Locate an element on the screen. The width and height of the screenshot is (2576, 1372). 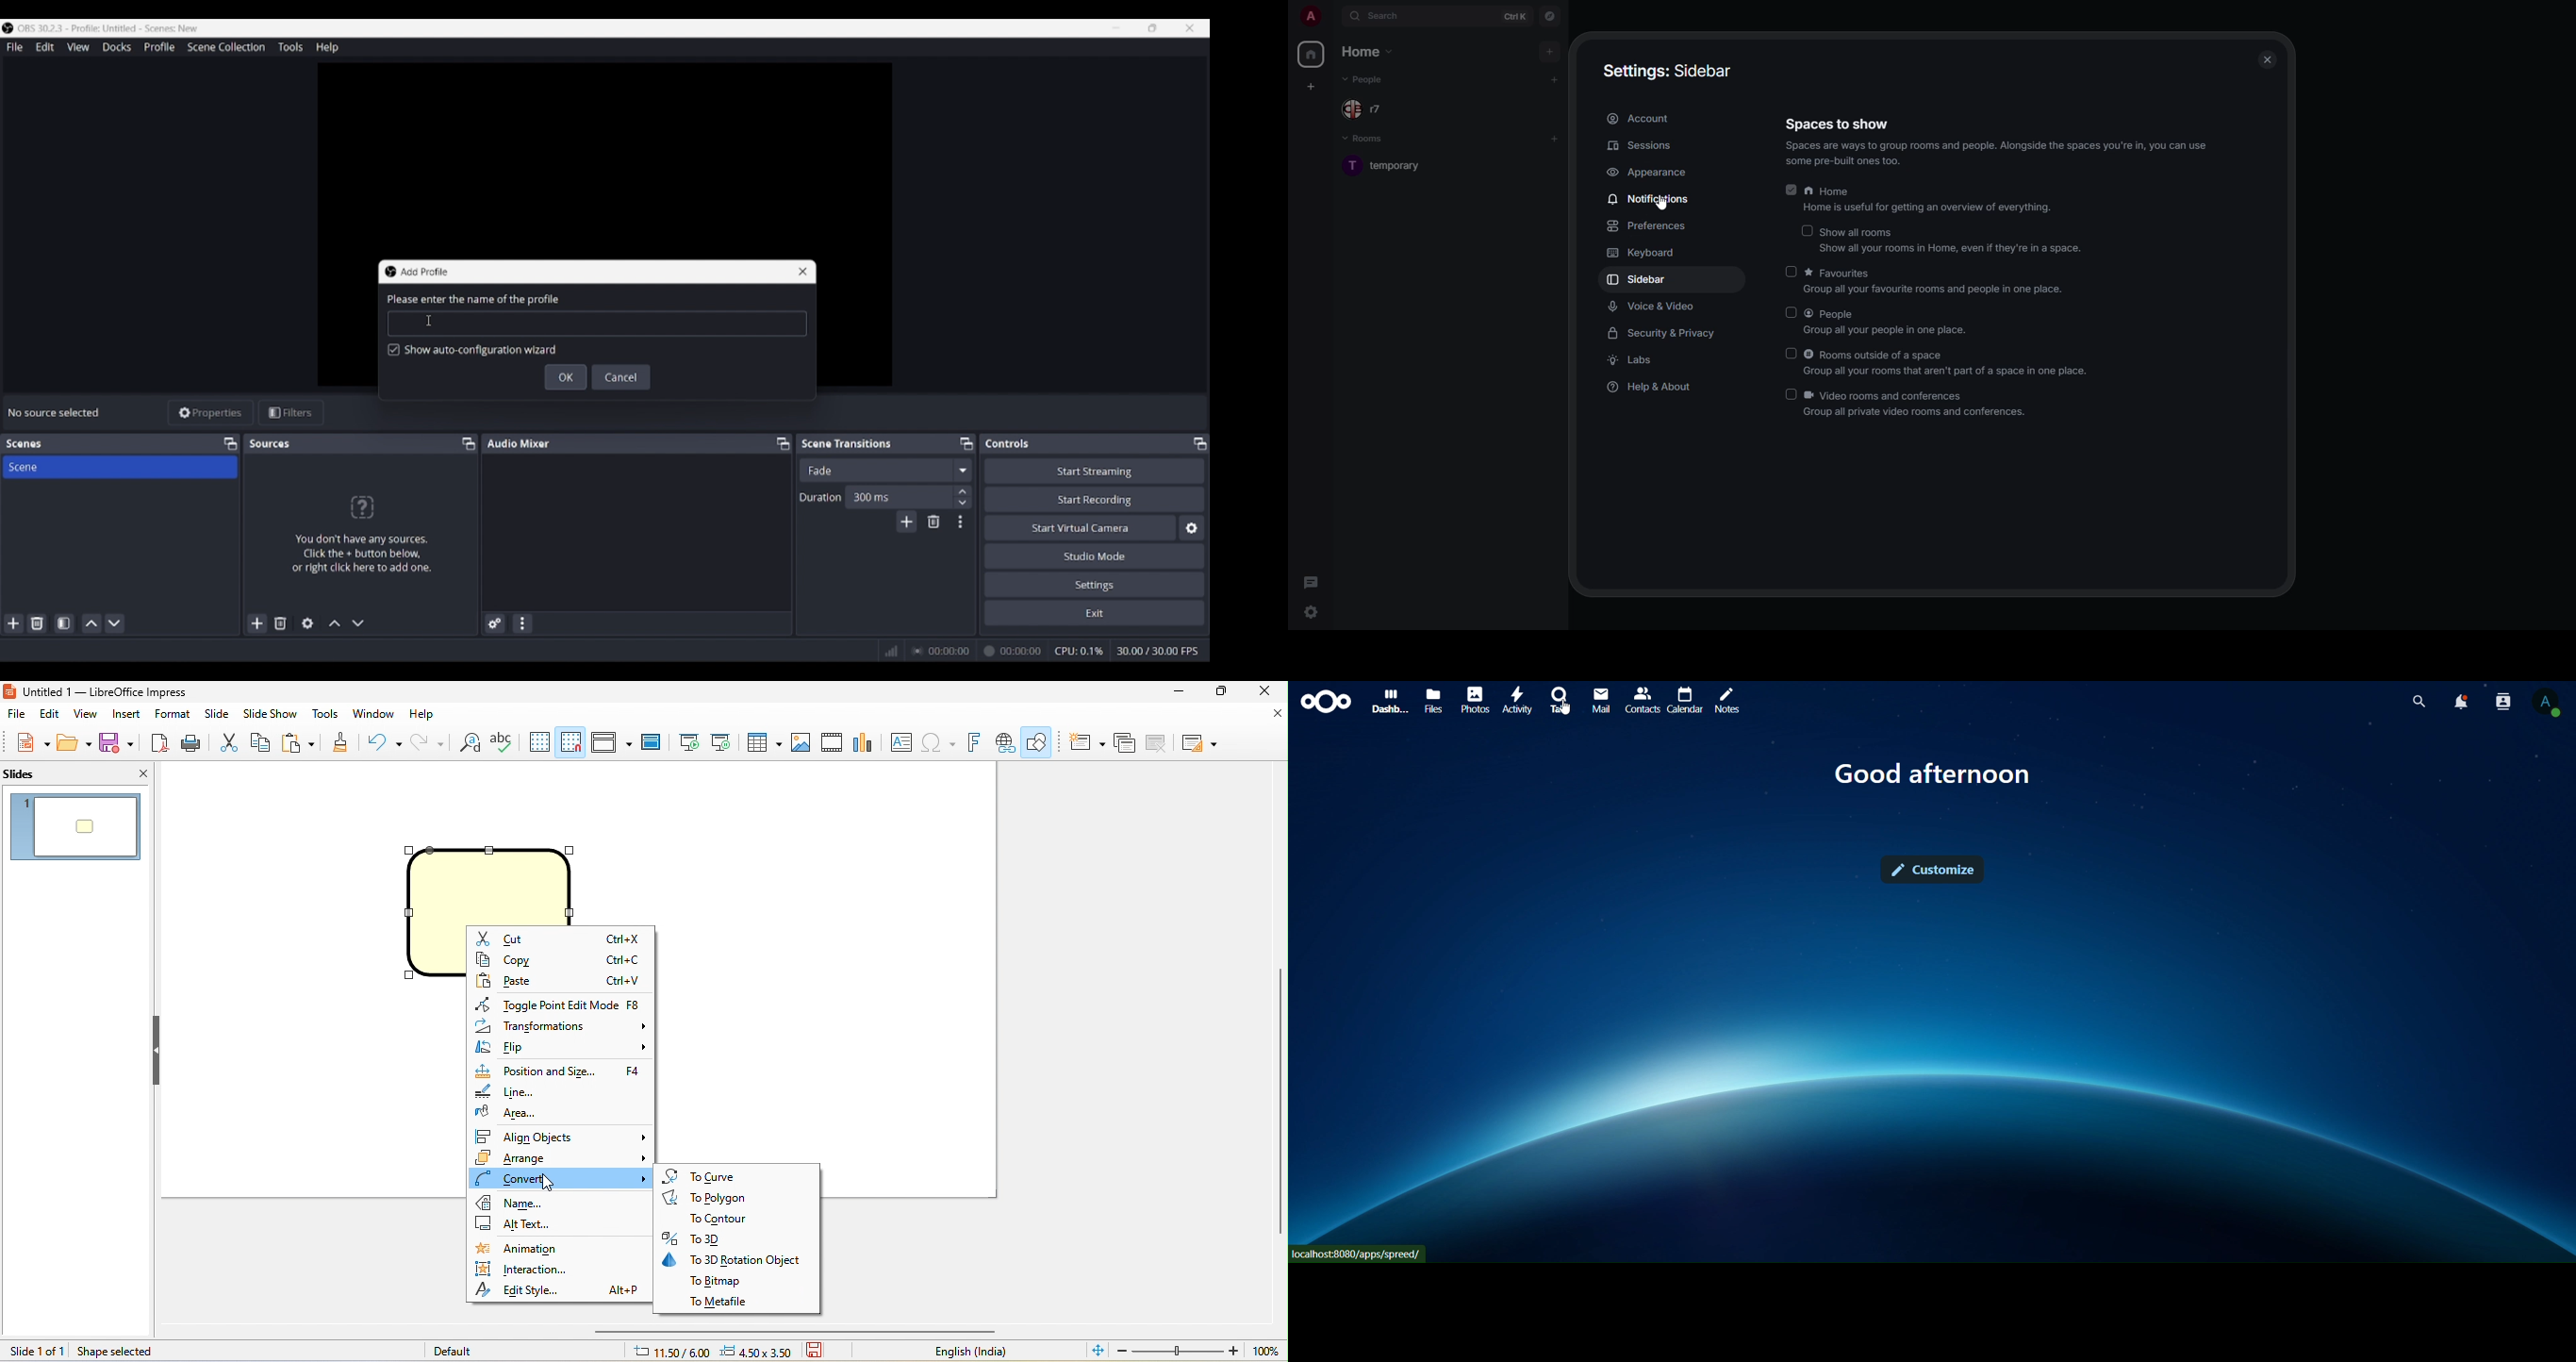
Software logo is located at coordinates (8, 28).